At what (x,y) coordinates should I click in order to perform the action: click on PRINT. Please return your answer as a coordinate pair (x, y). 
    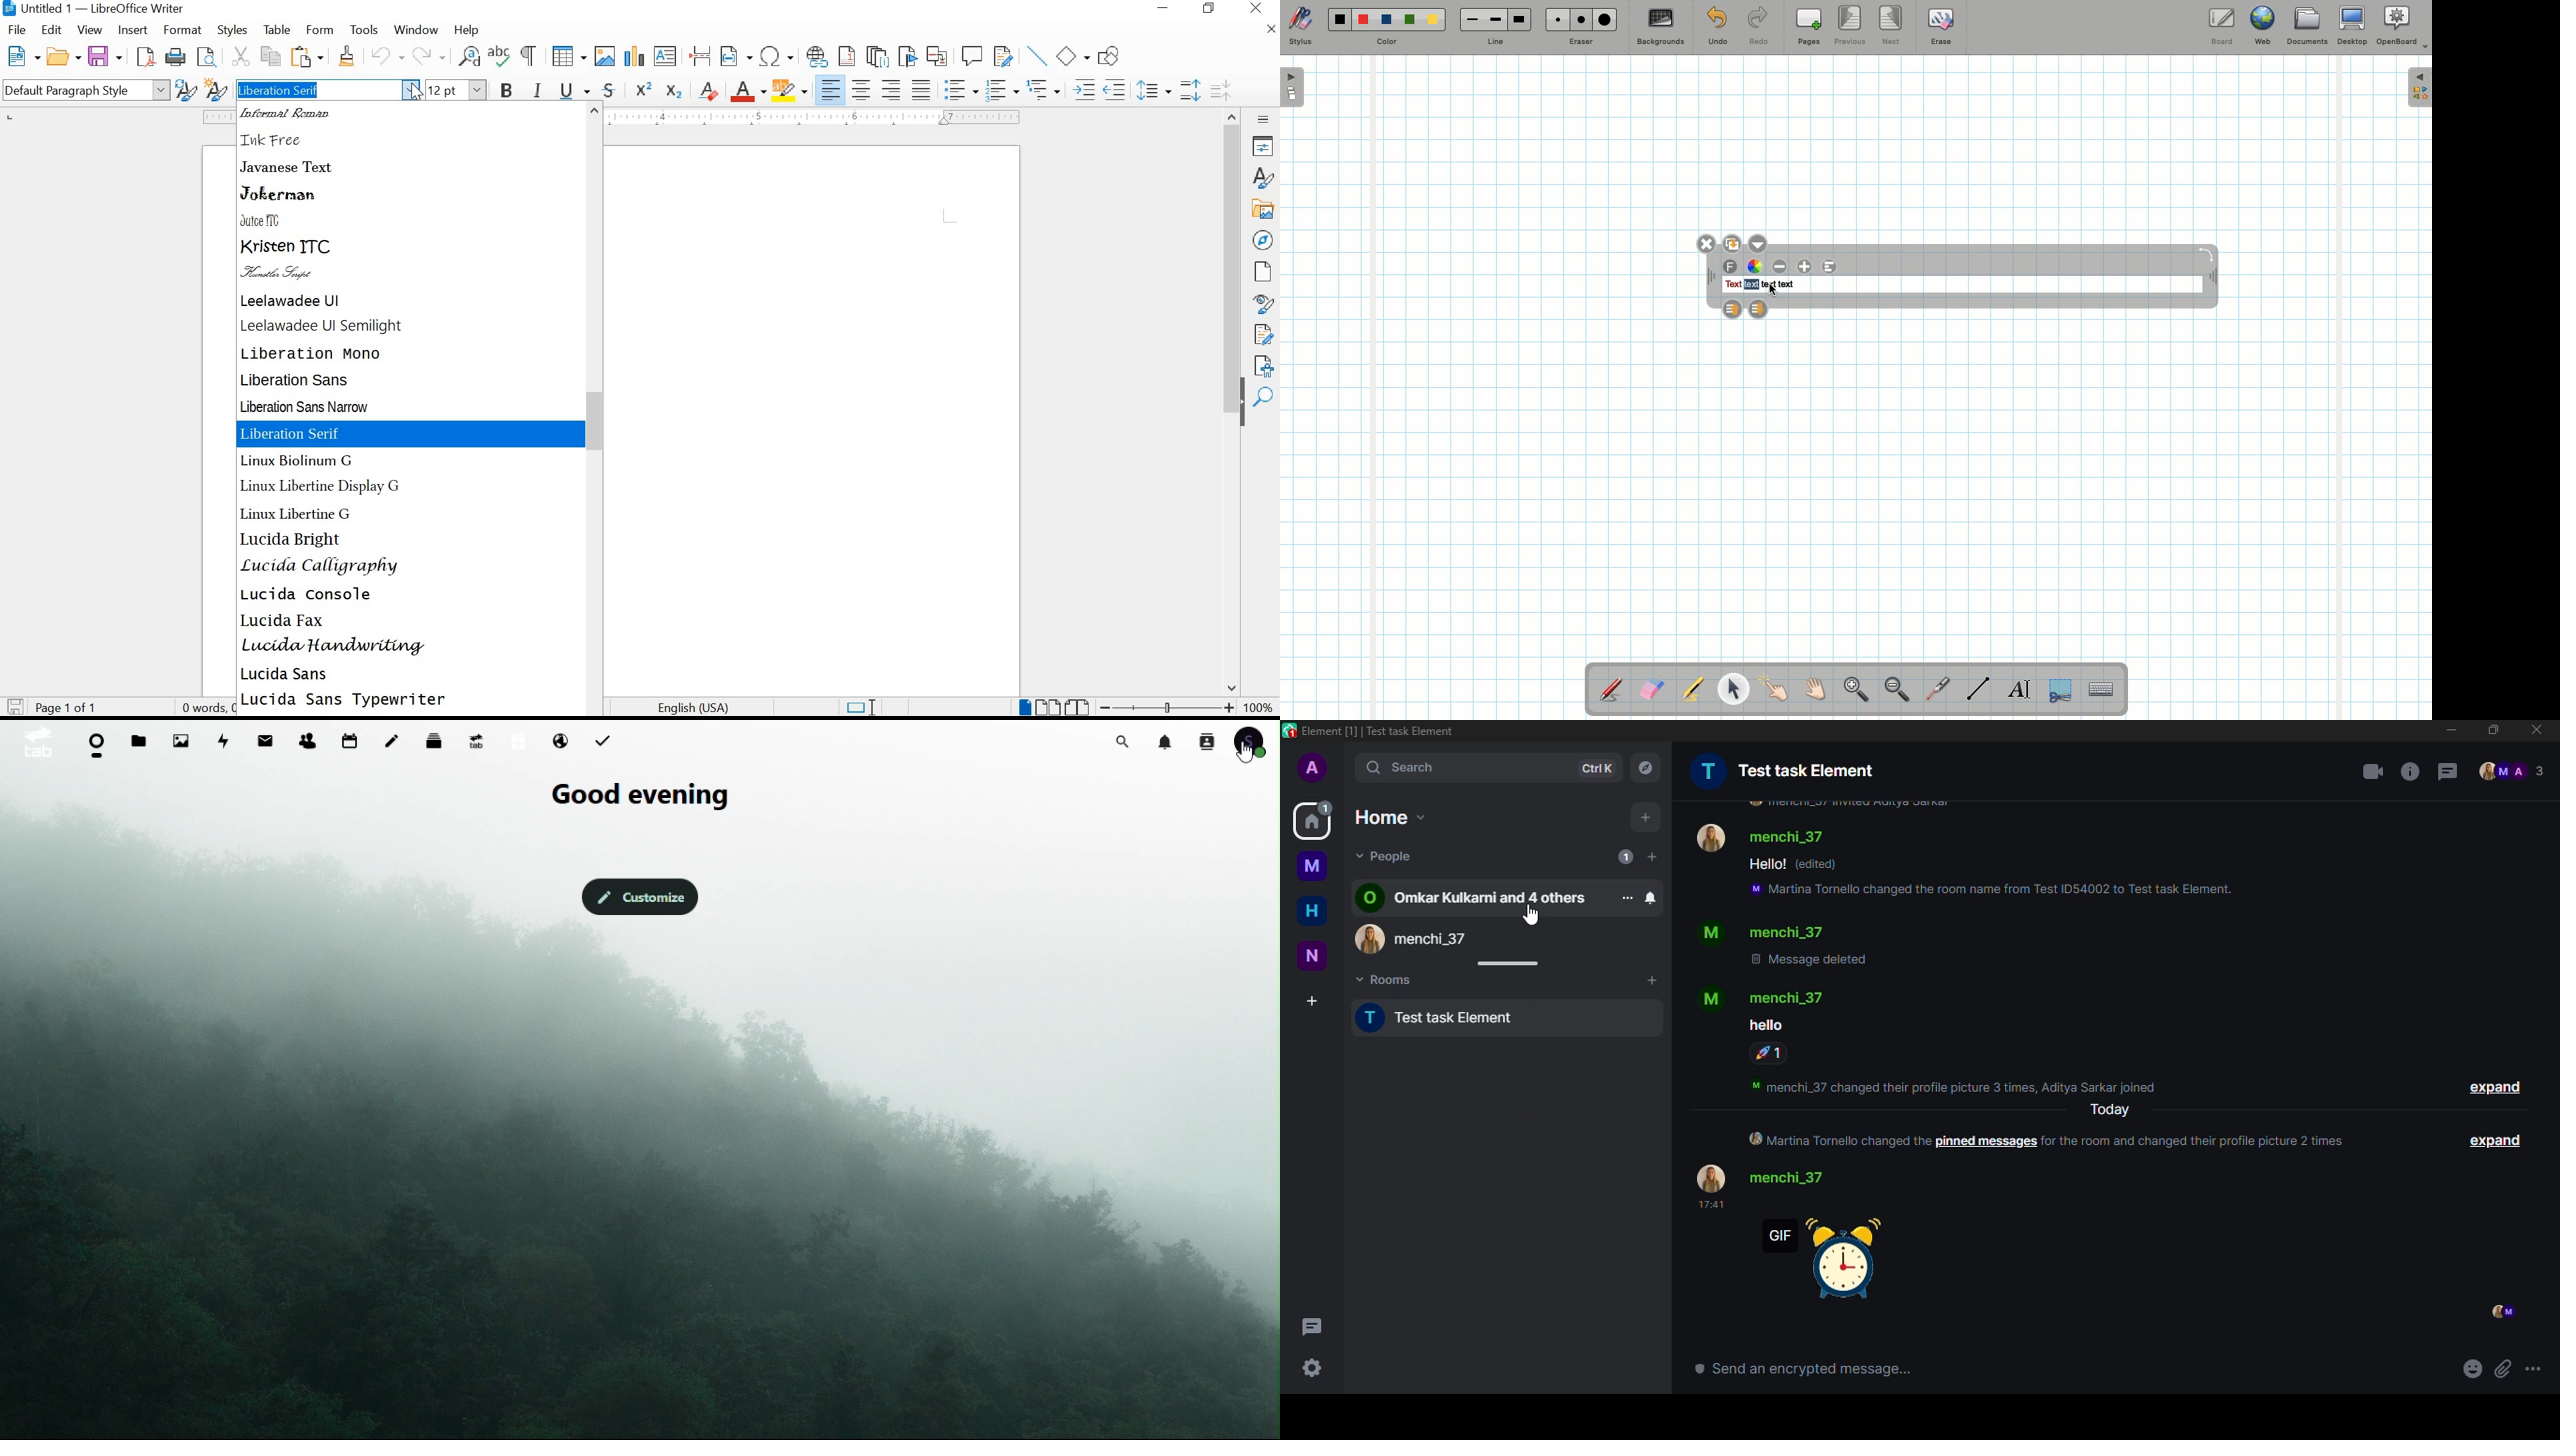
    Looking at the image, I should click on (175, 57).